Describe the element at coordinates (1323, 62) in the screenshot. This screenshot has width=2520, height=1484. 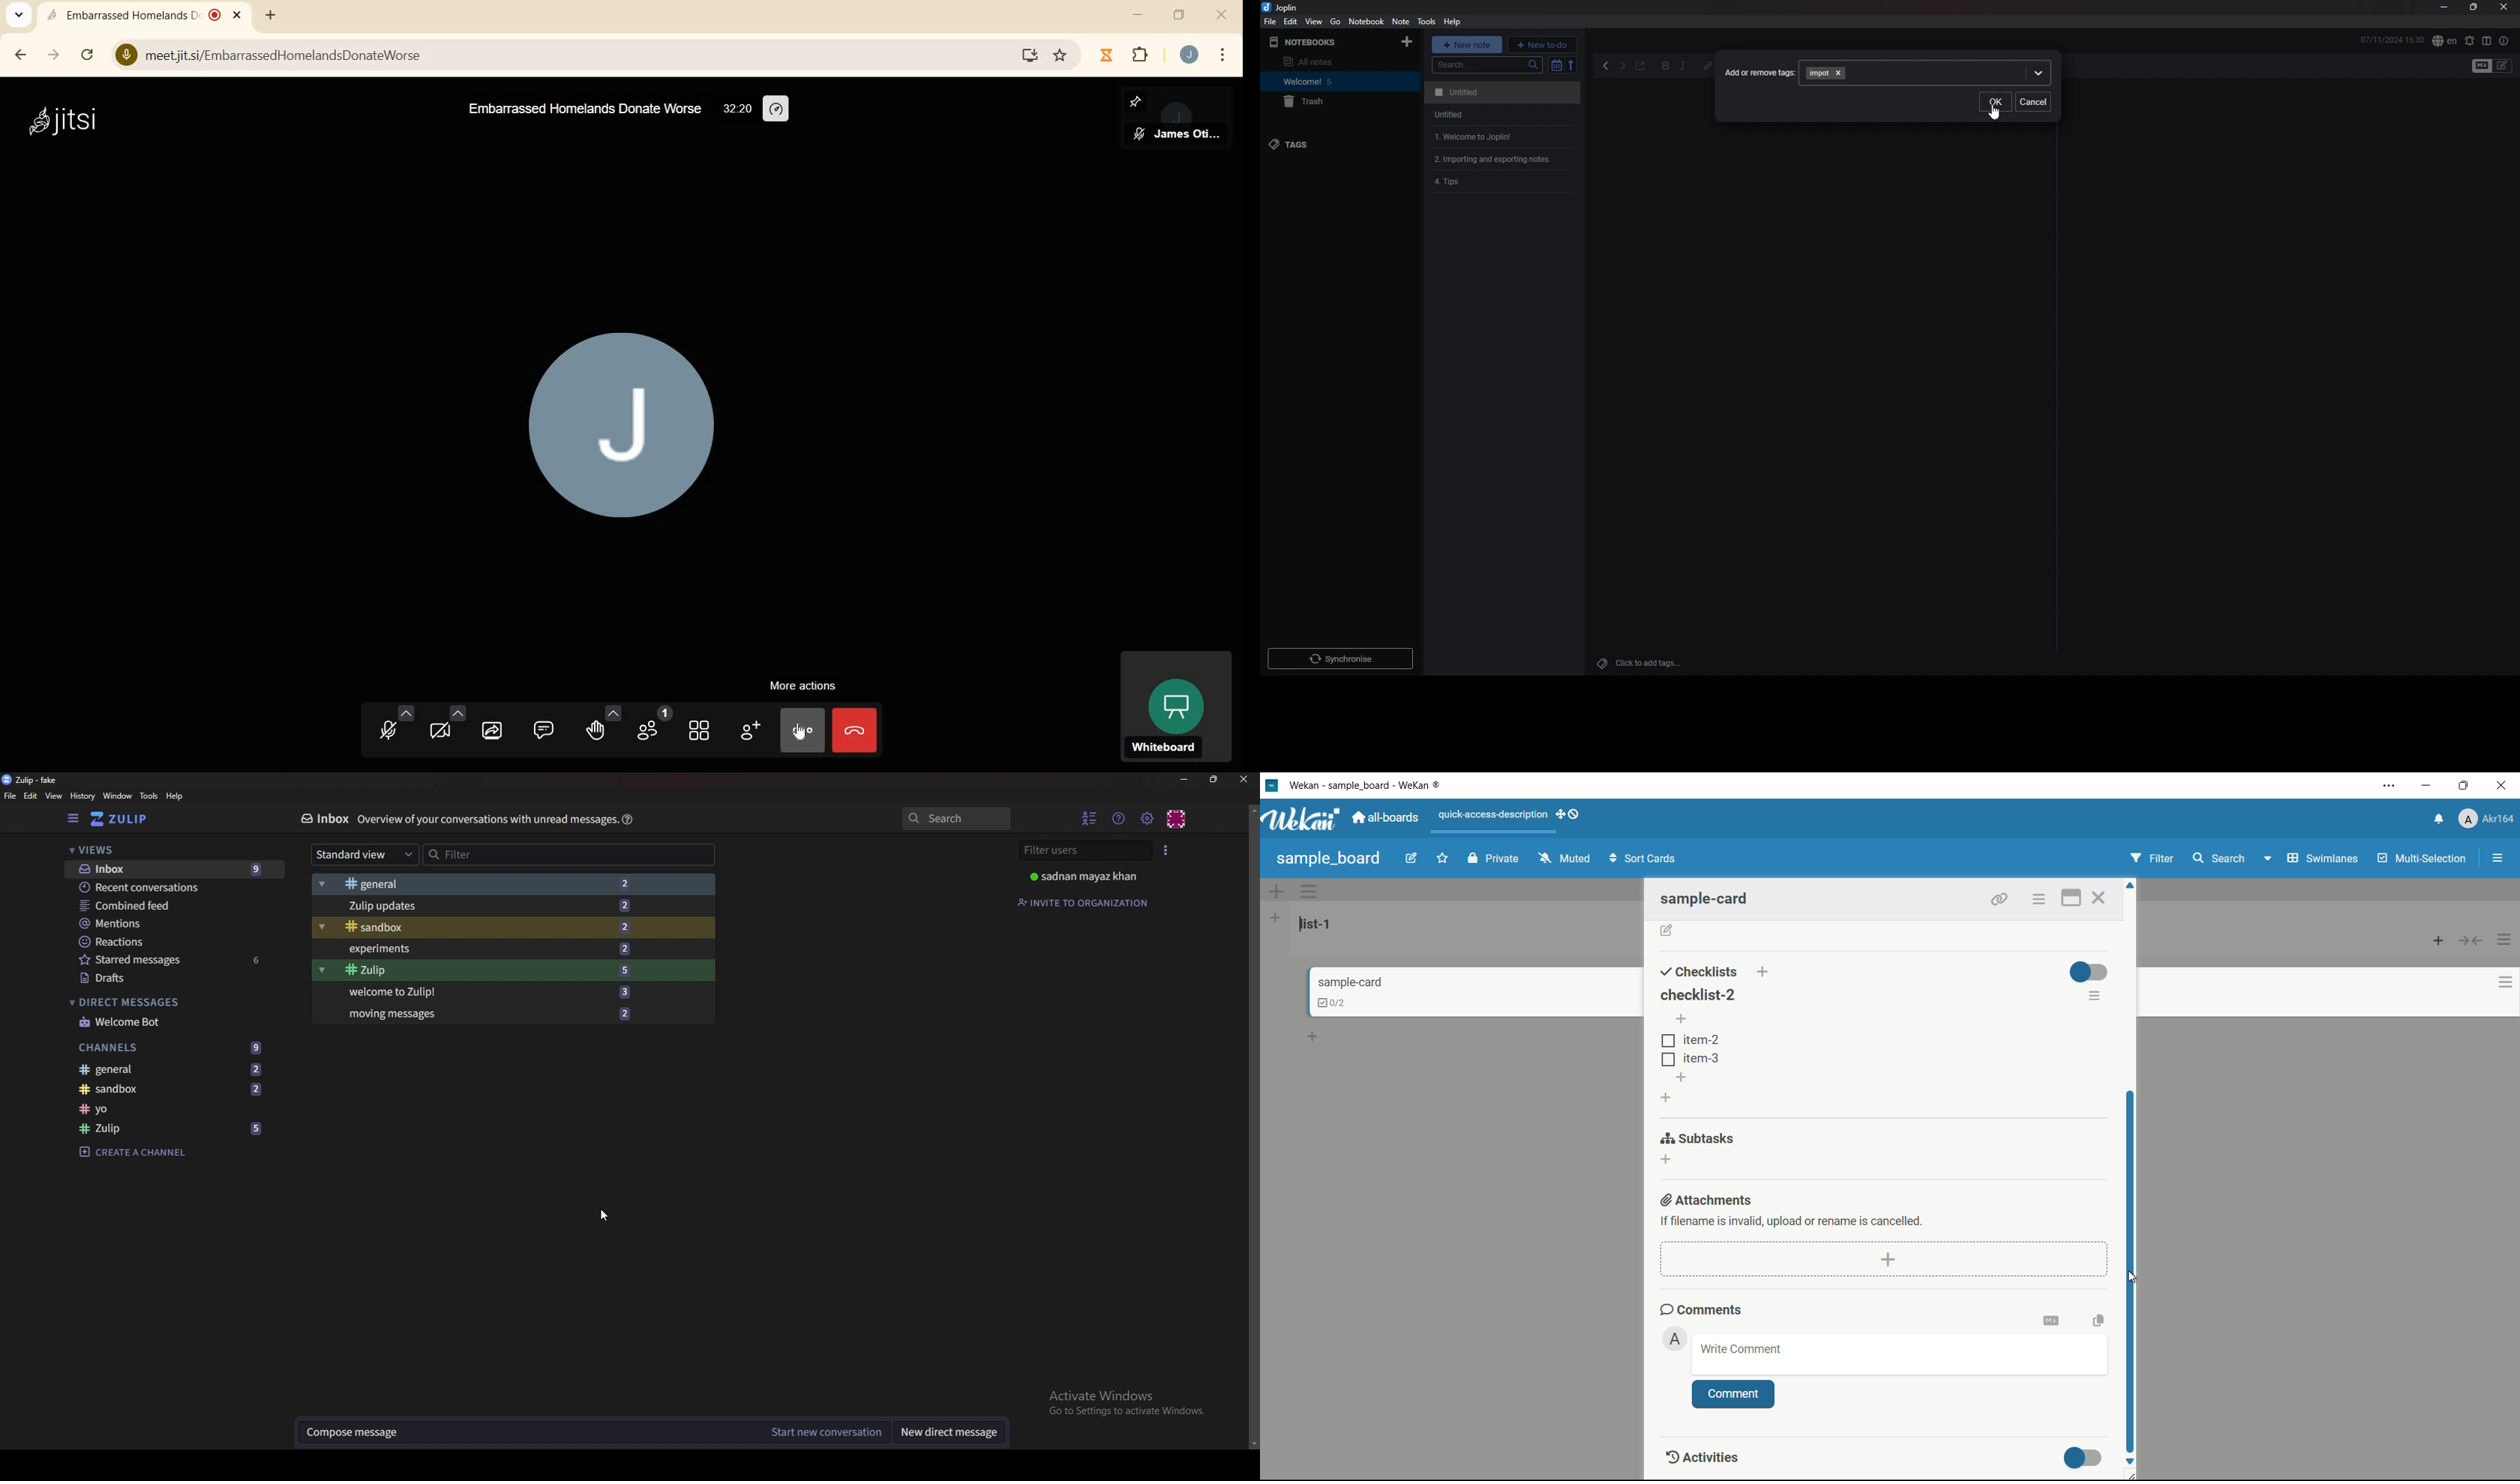
I see `all notes` at that location.